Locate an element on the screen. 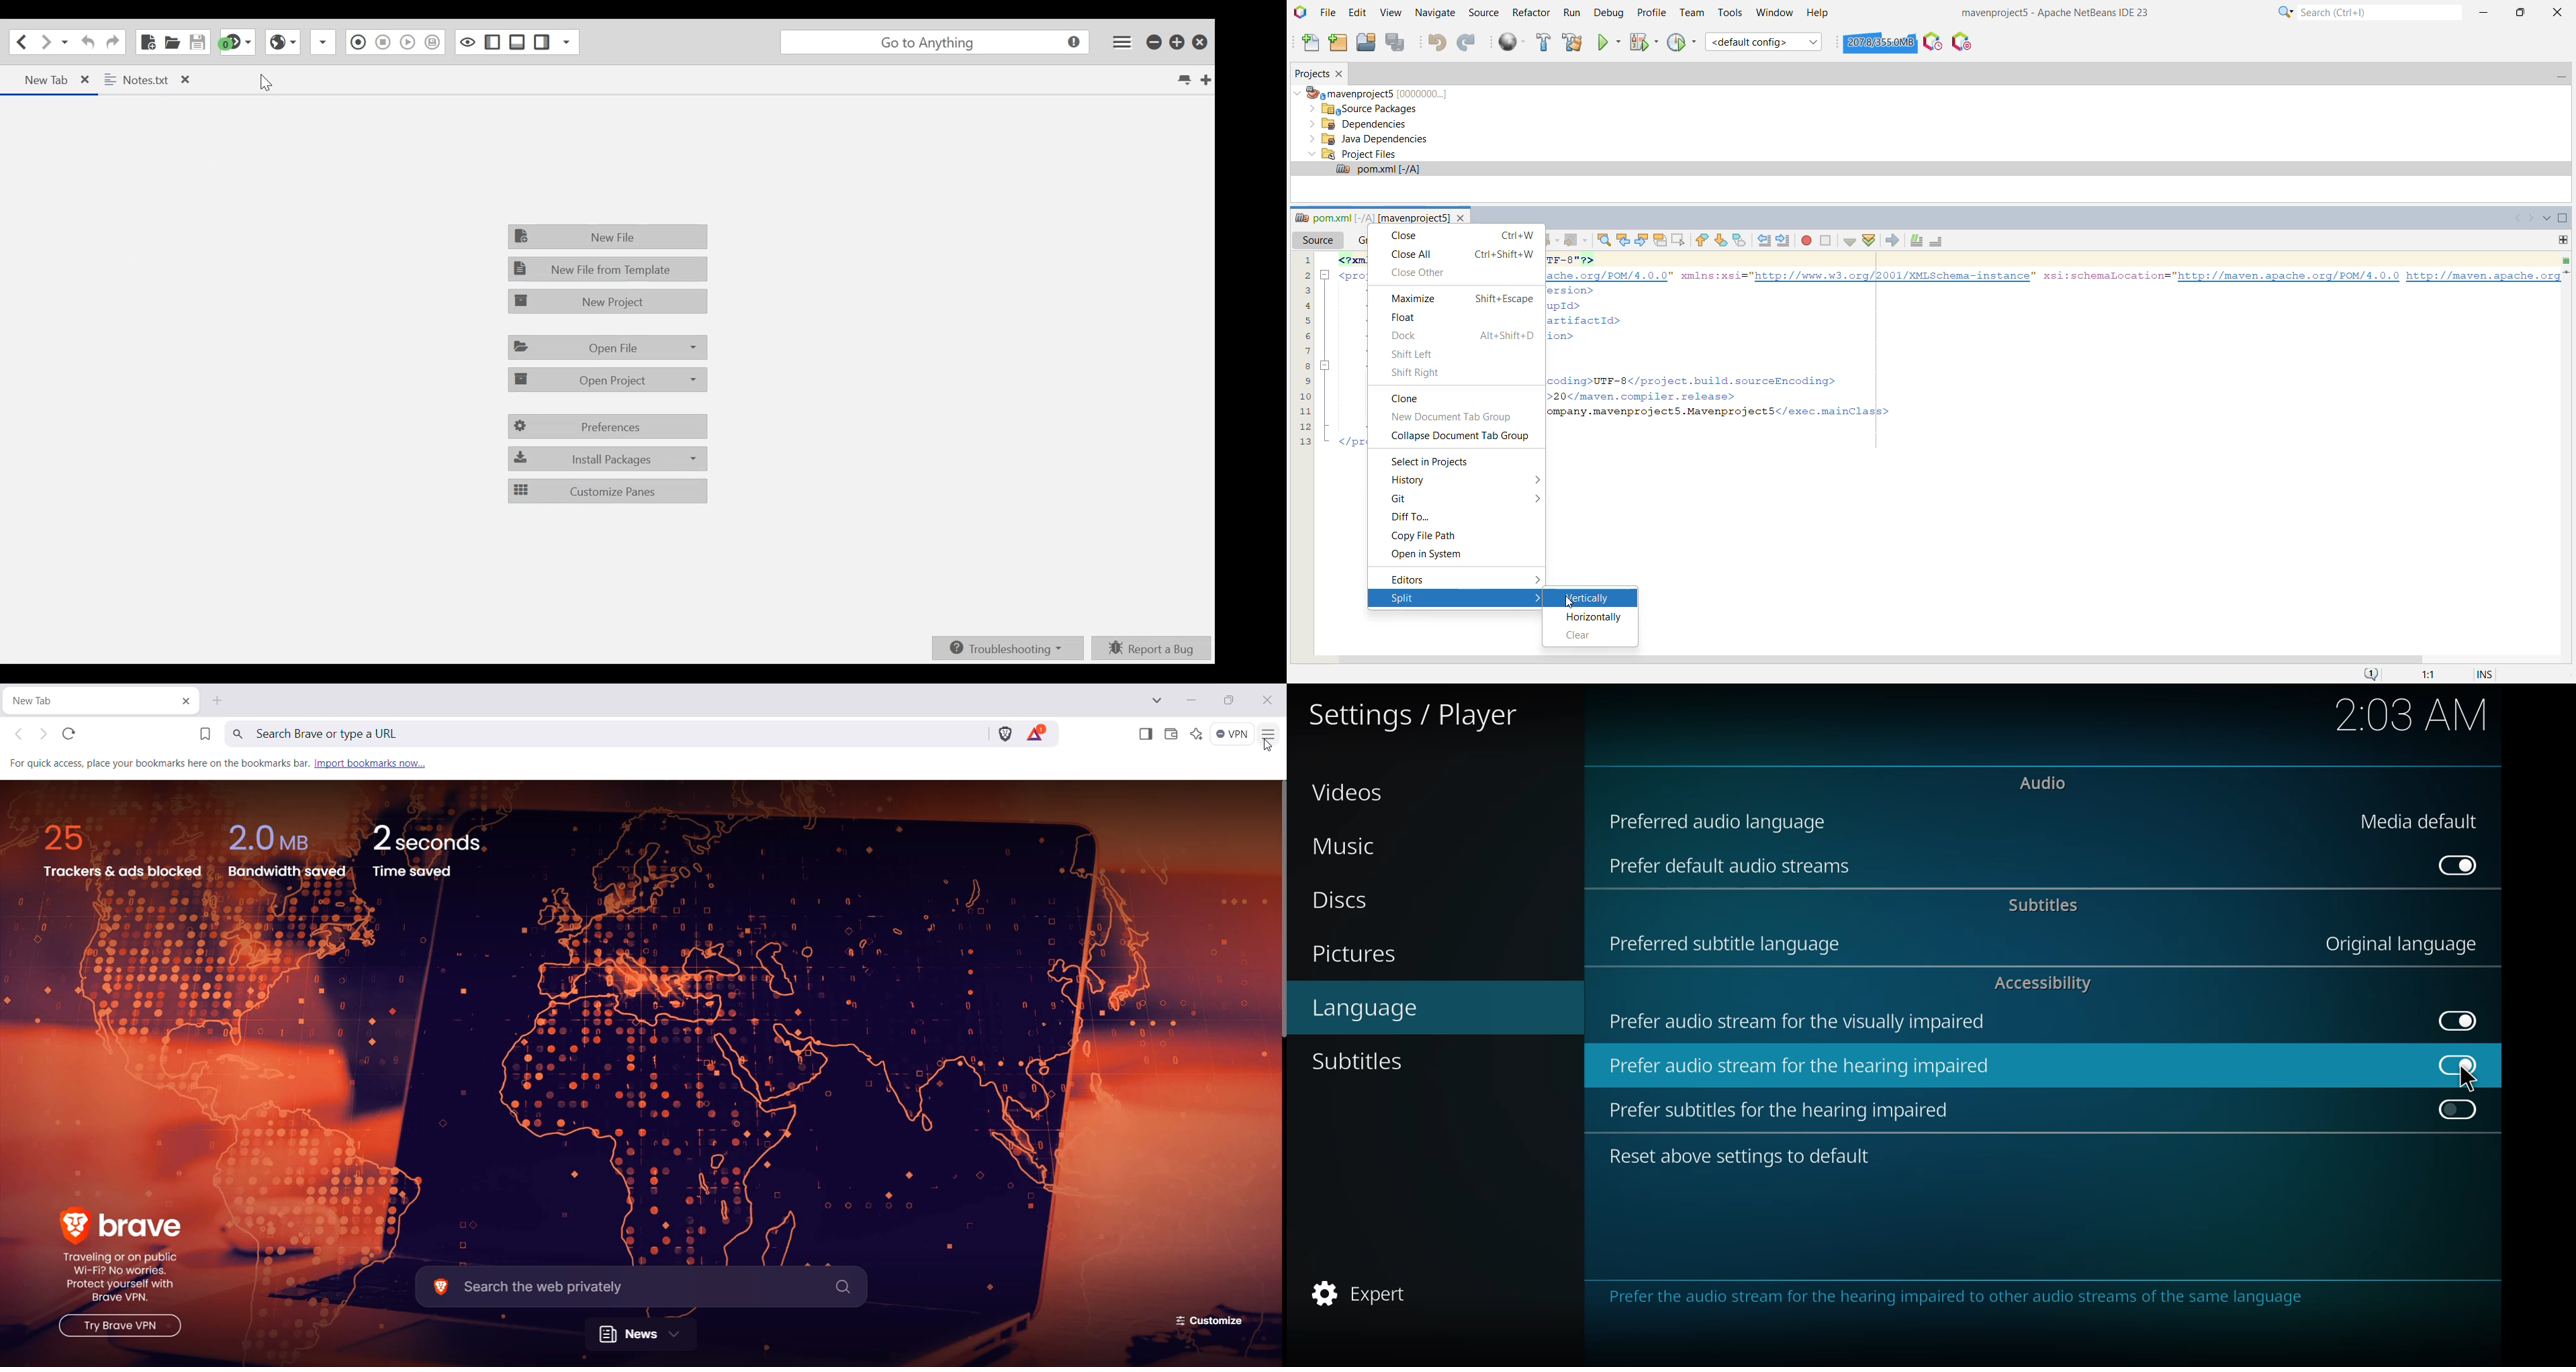 The image size is (2576, 1372). discs is located at coordinates (1339, 898).